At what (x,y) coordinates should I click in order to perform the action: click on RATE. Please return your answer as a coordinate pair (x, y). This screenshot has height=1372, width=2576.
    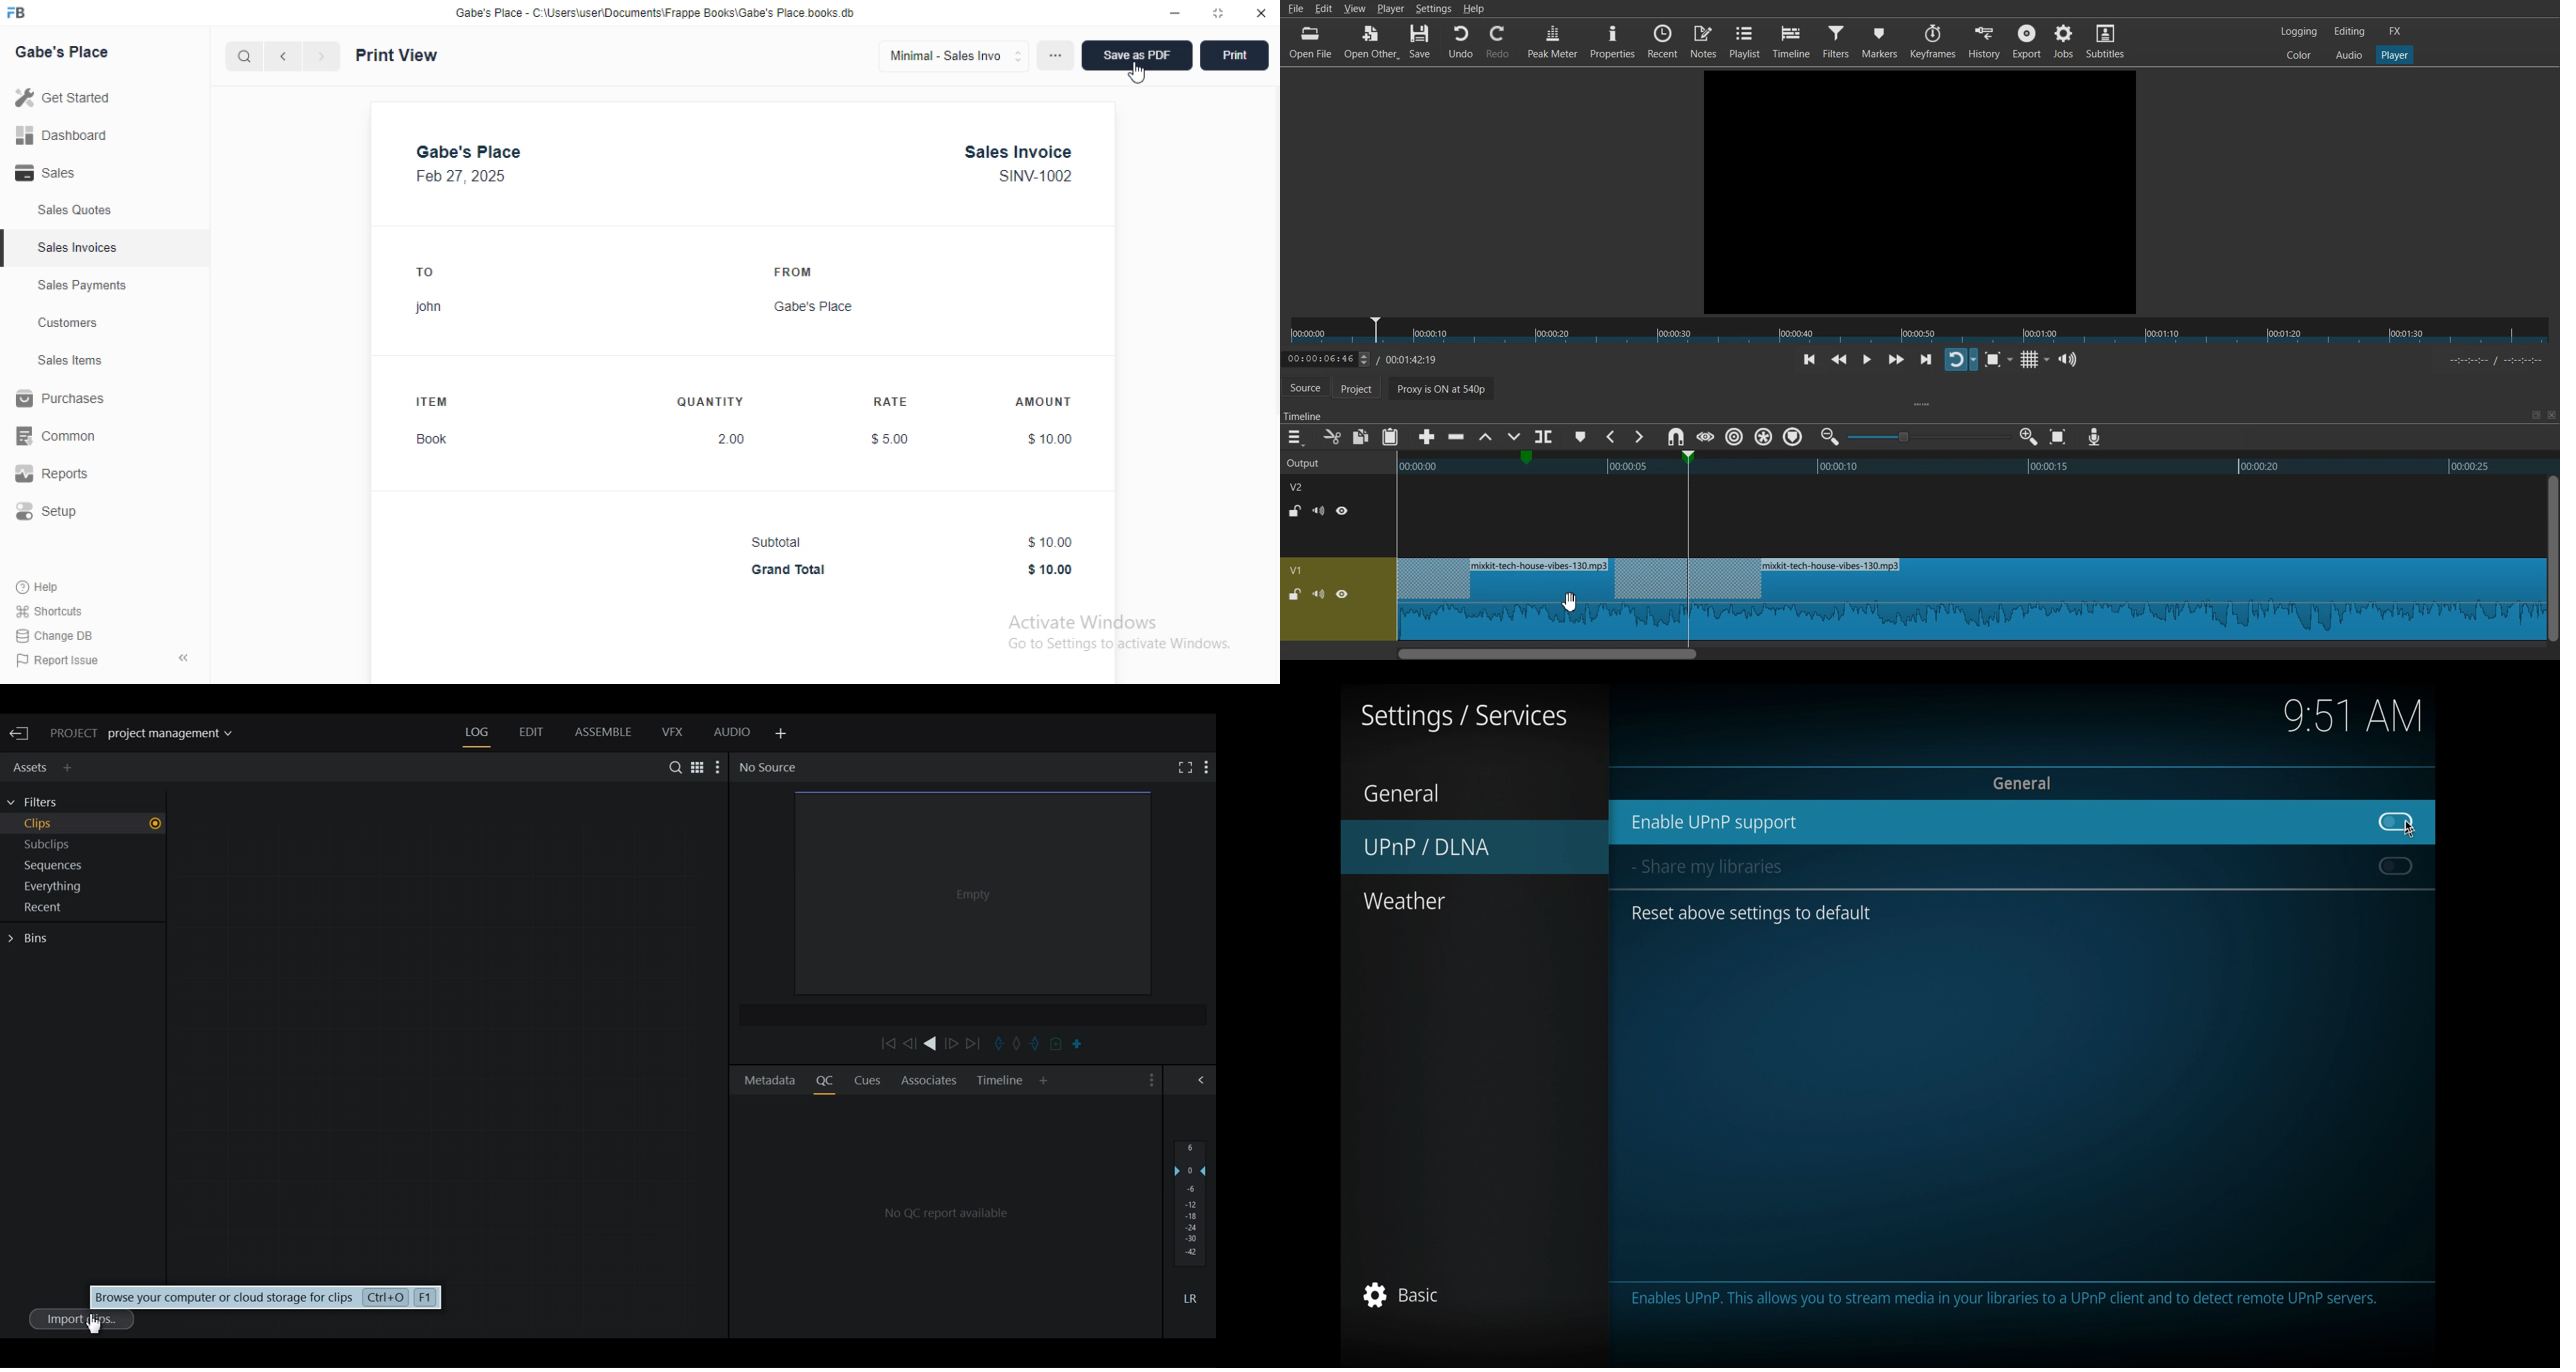
    Looking at the image, I should click on (892, 401).